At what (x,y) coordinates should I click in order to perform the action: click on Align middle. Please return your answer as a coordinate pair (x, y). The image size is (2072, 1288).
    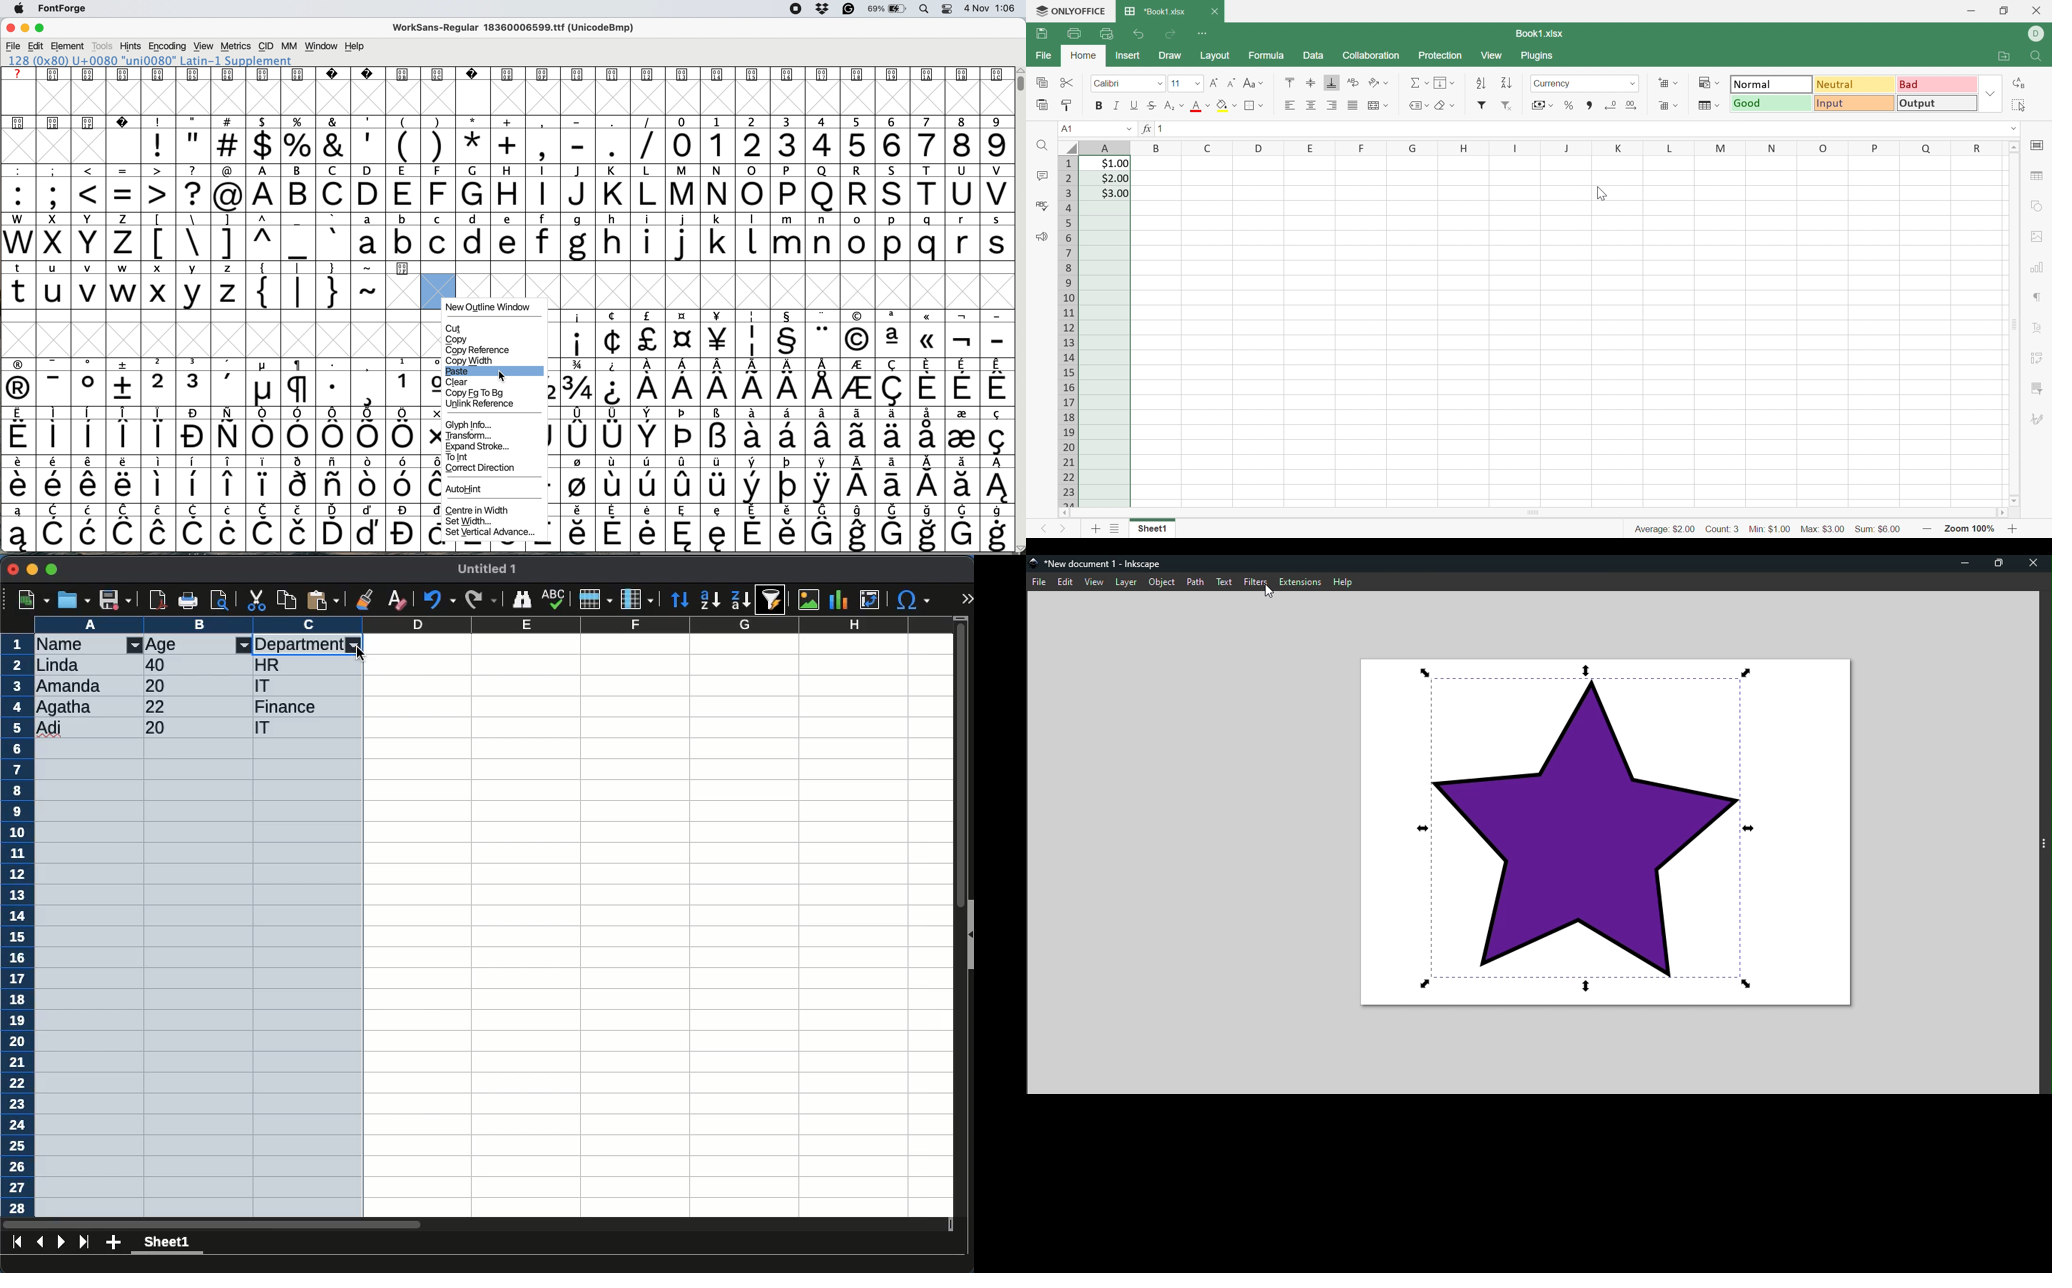
    Looking at the image, I should click on (1312, 105).